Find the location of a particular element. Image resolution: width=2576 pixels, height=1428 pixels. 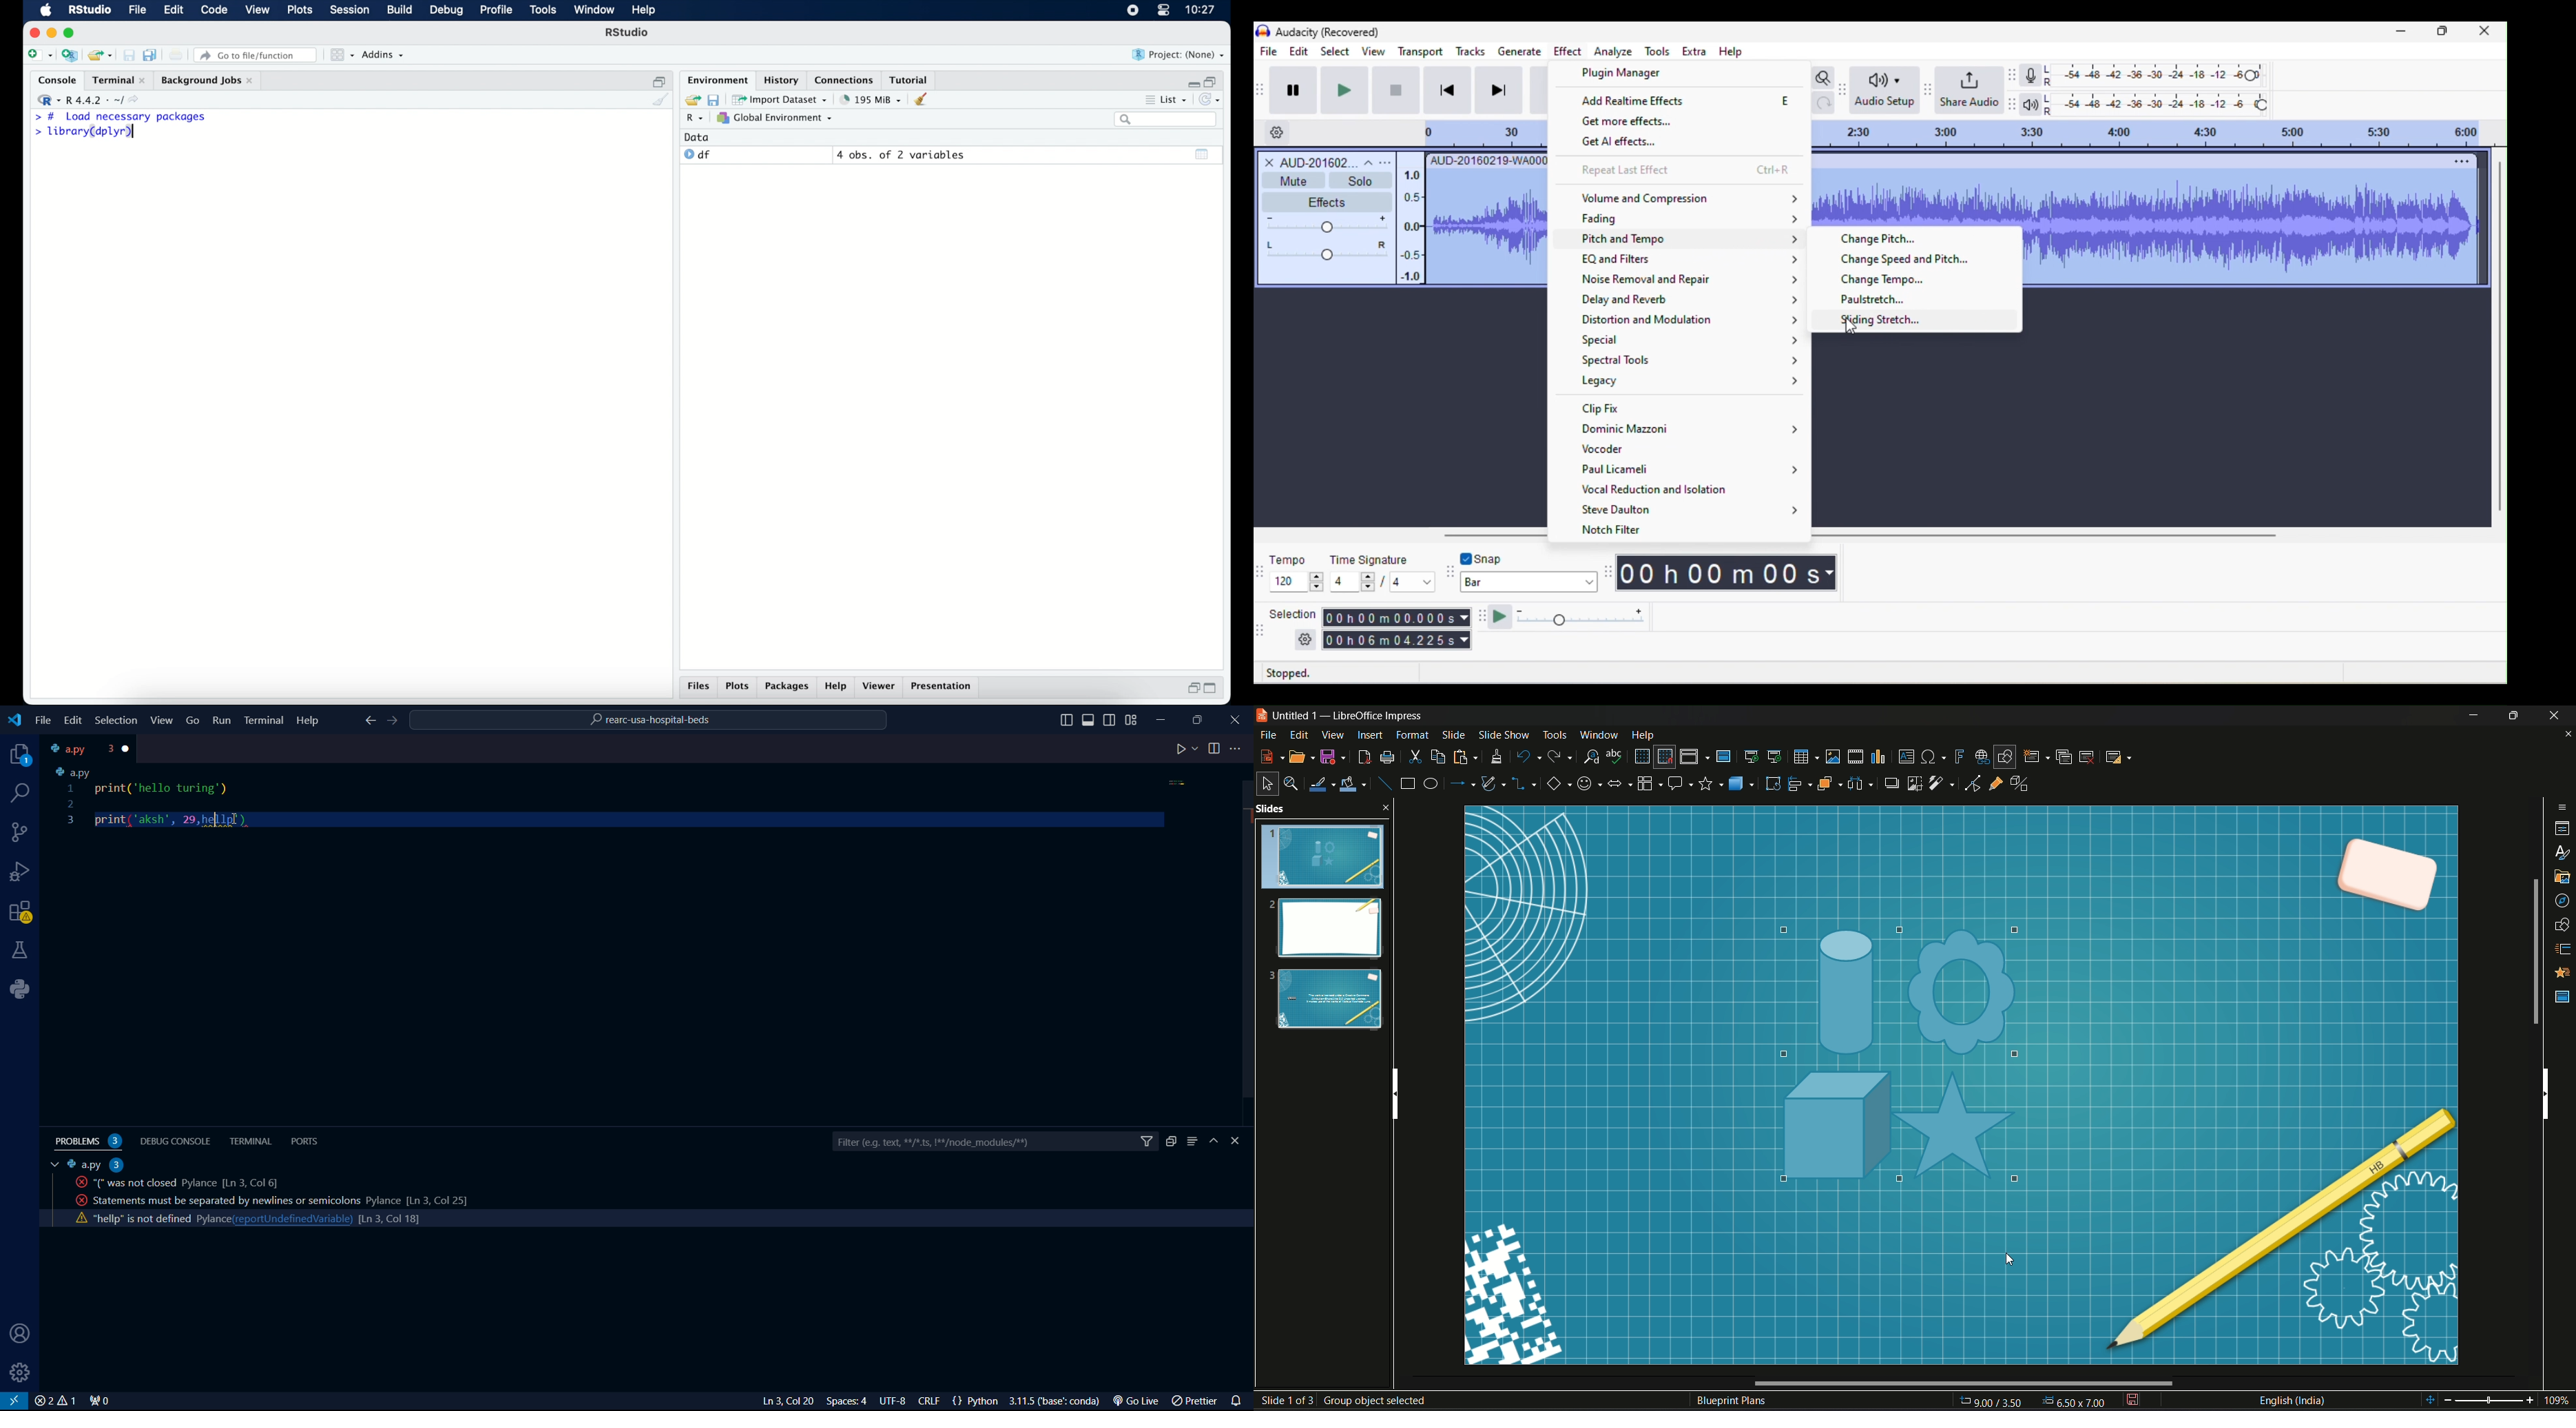

Minimize/Maximize is located at coordinates (2512, 715).